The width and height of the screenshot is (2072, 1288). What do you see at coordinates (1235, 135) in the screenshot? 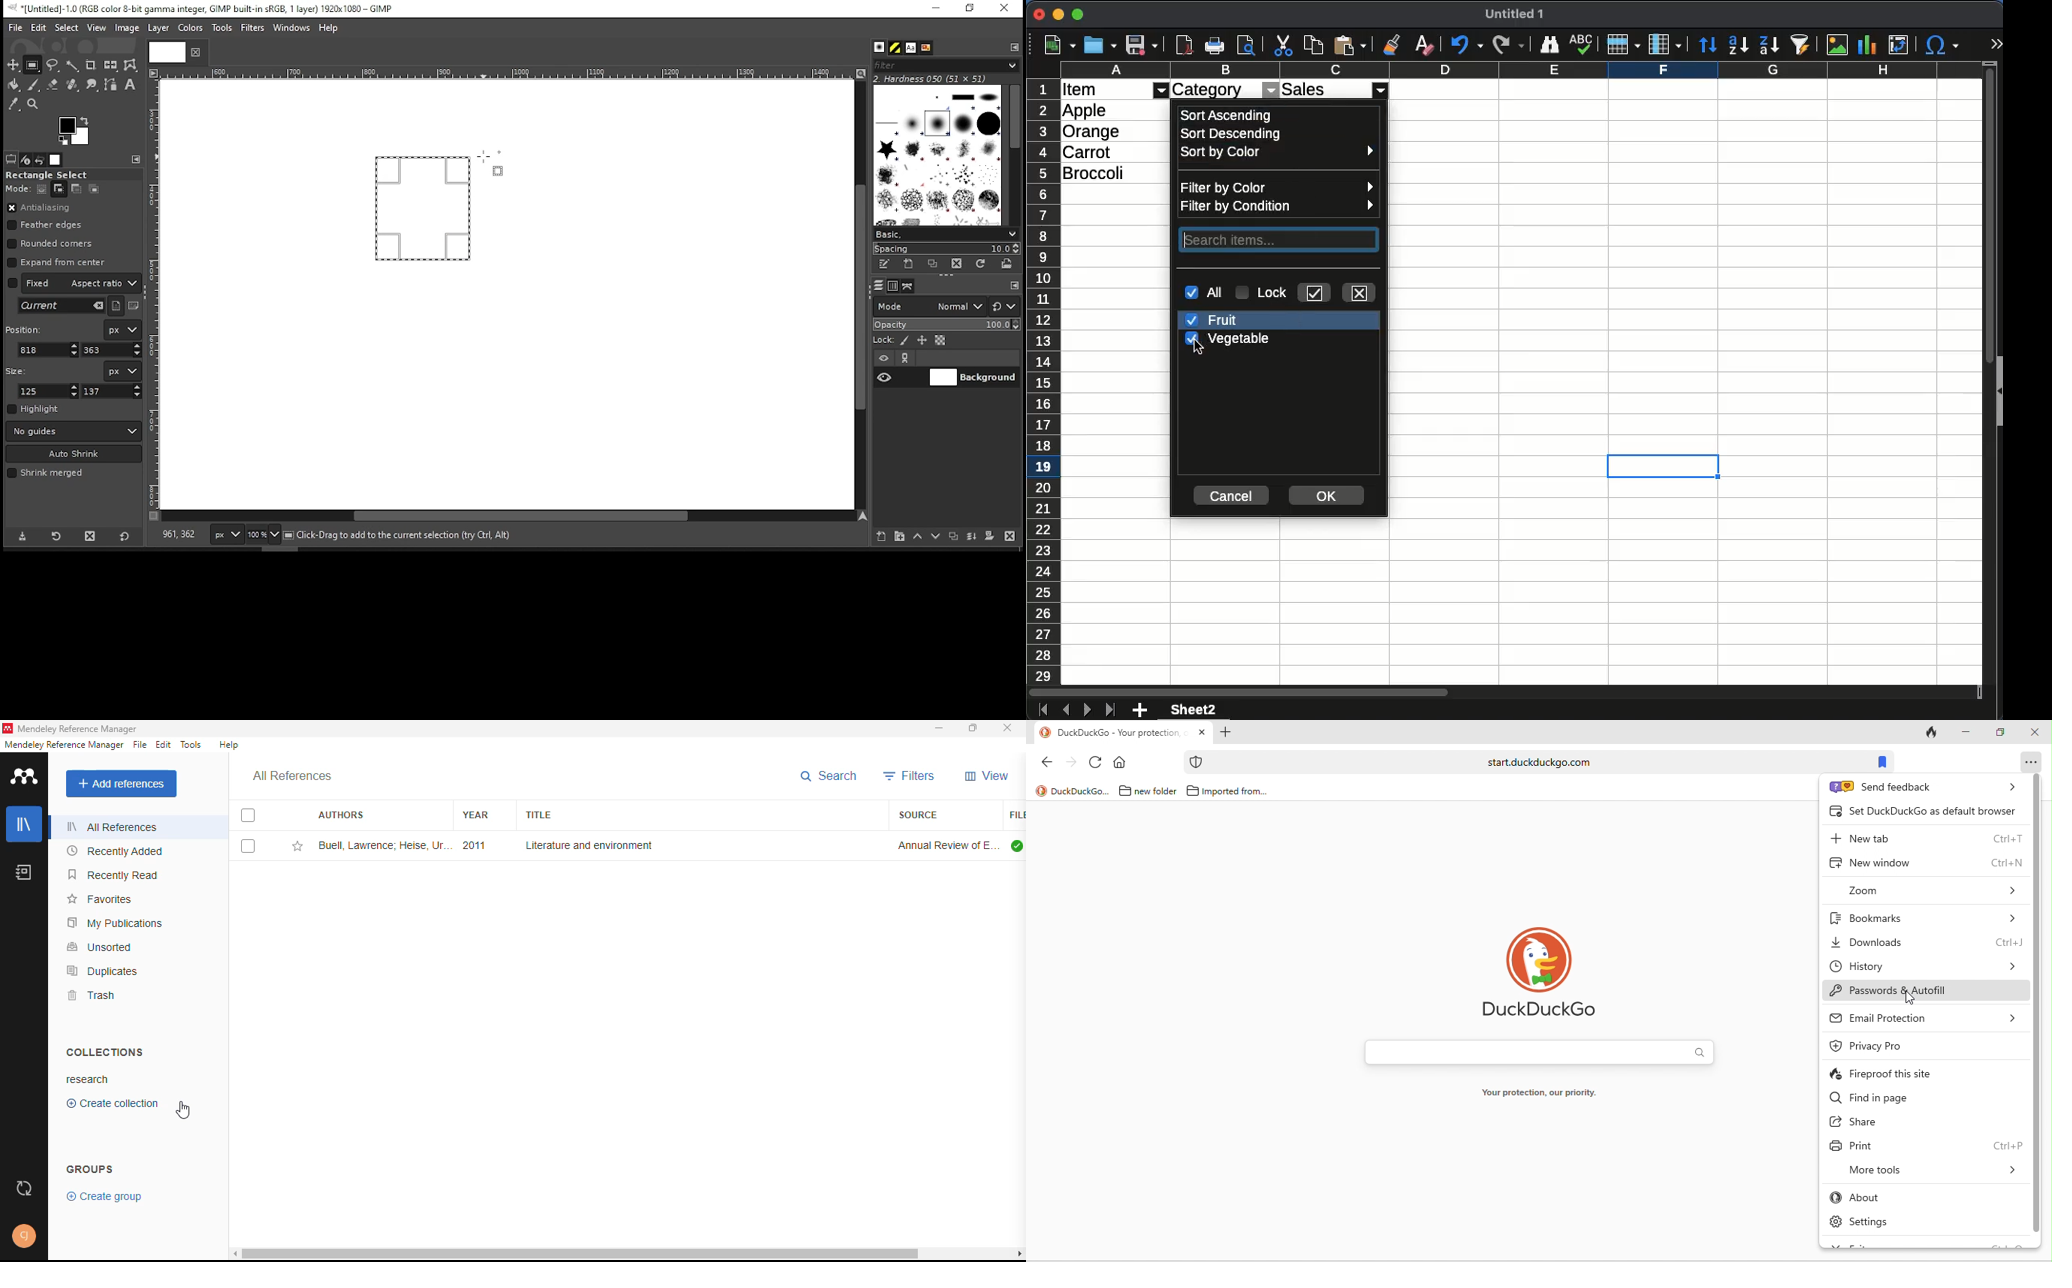
I see `sort descending` at bounding box center [1235, 135].